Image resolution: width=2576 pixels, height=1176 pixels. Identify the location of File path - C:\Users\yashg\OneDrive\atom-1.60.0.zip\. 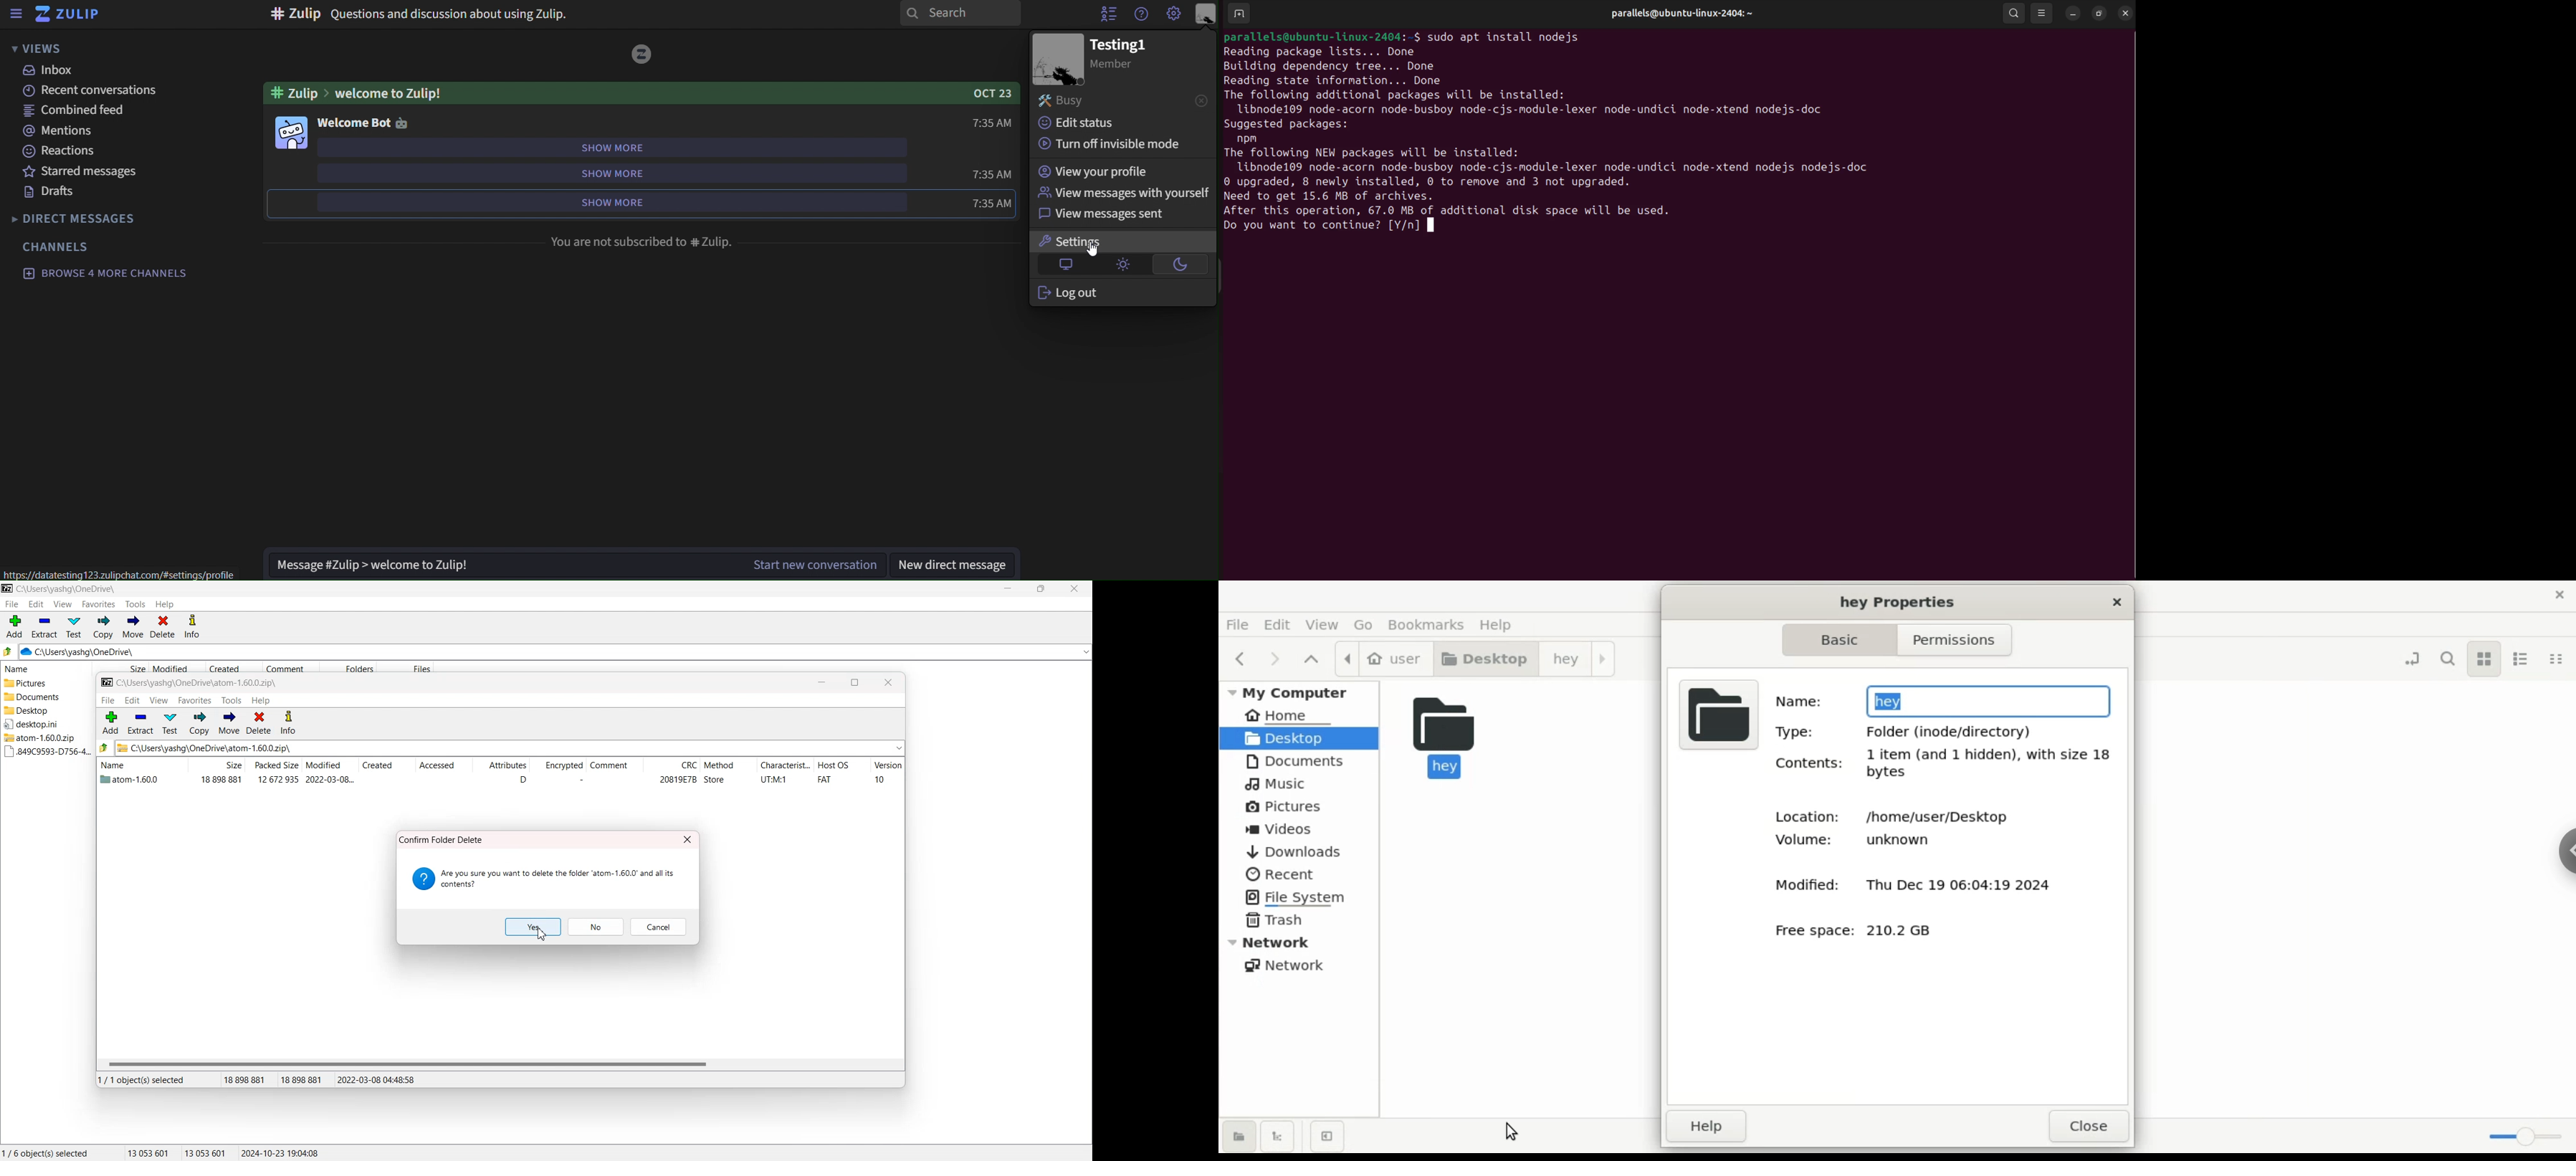
(190, 684).